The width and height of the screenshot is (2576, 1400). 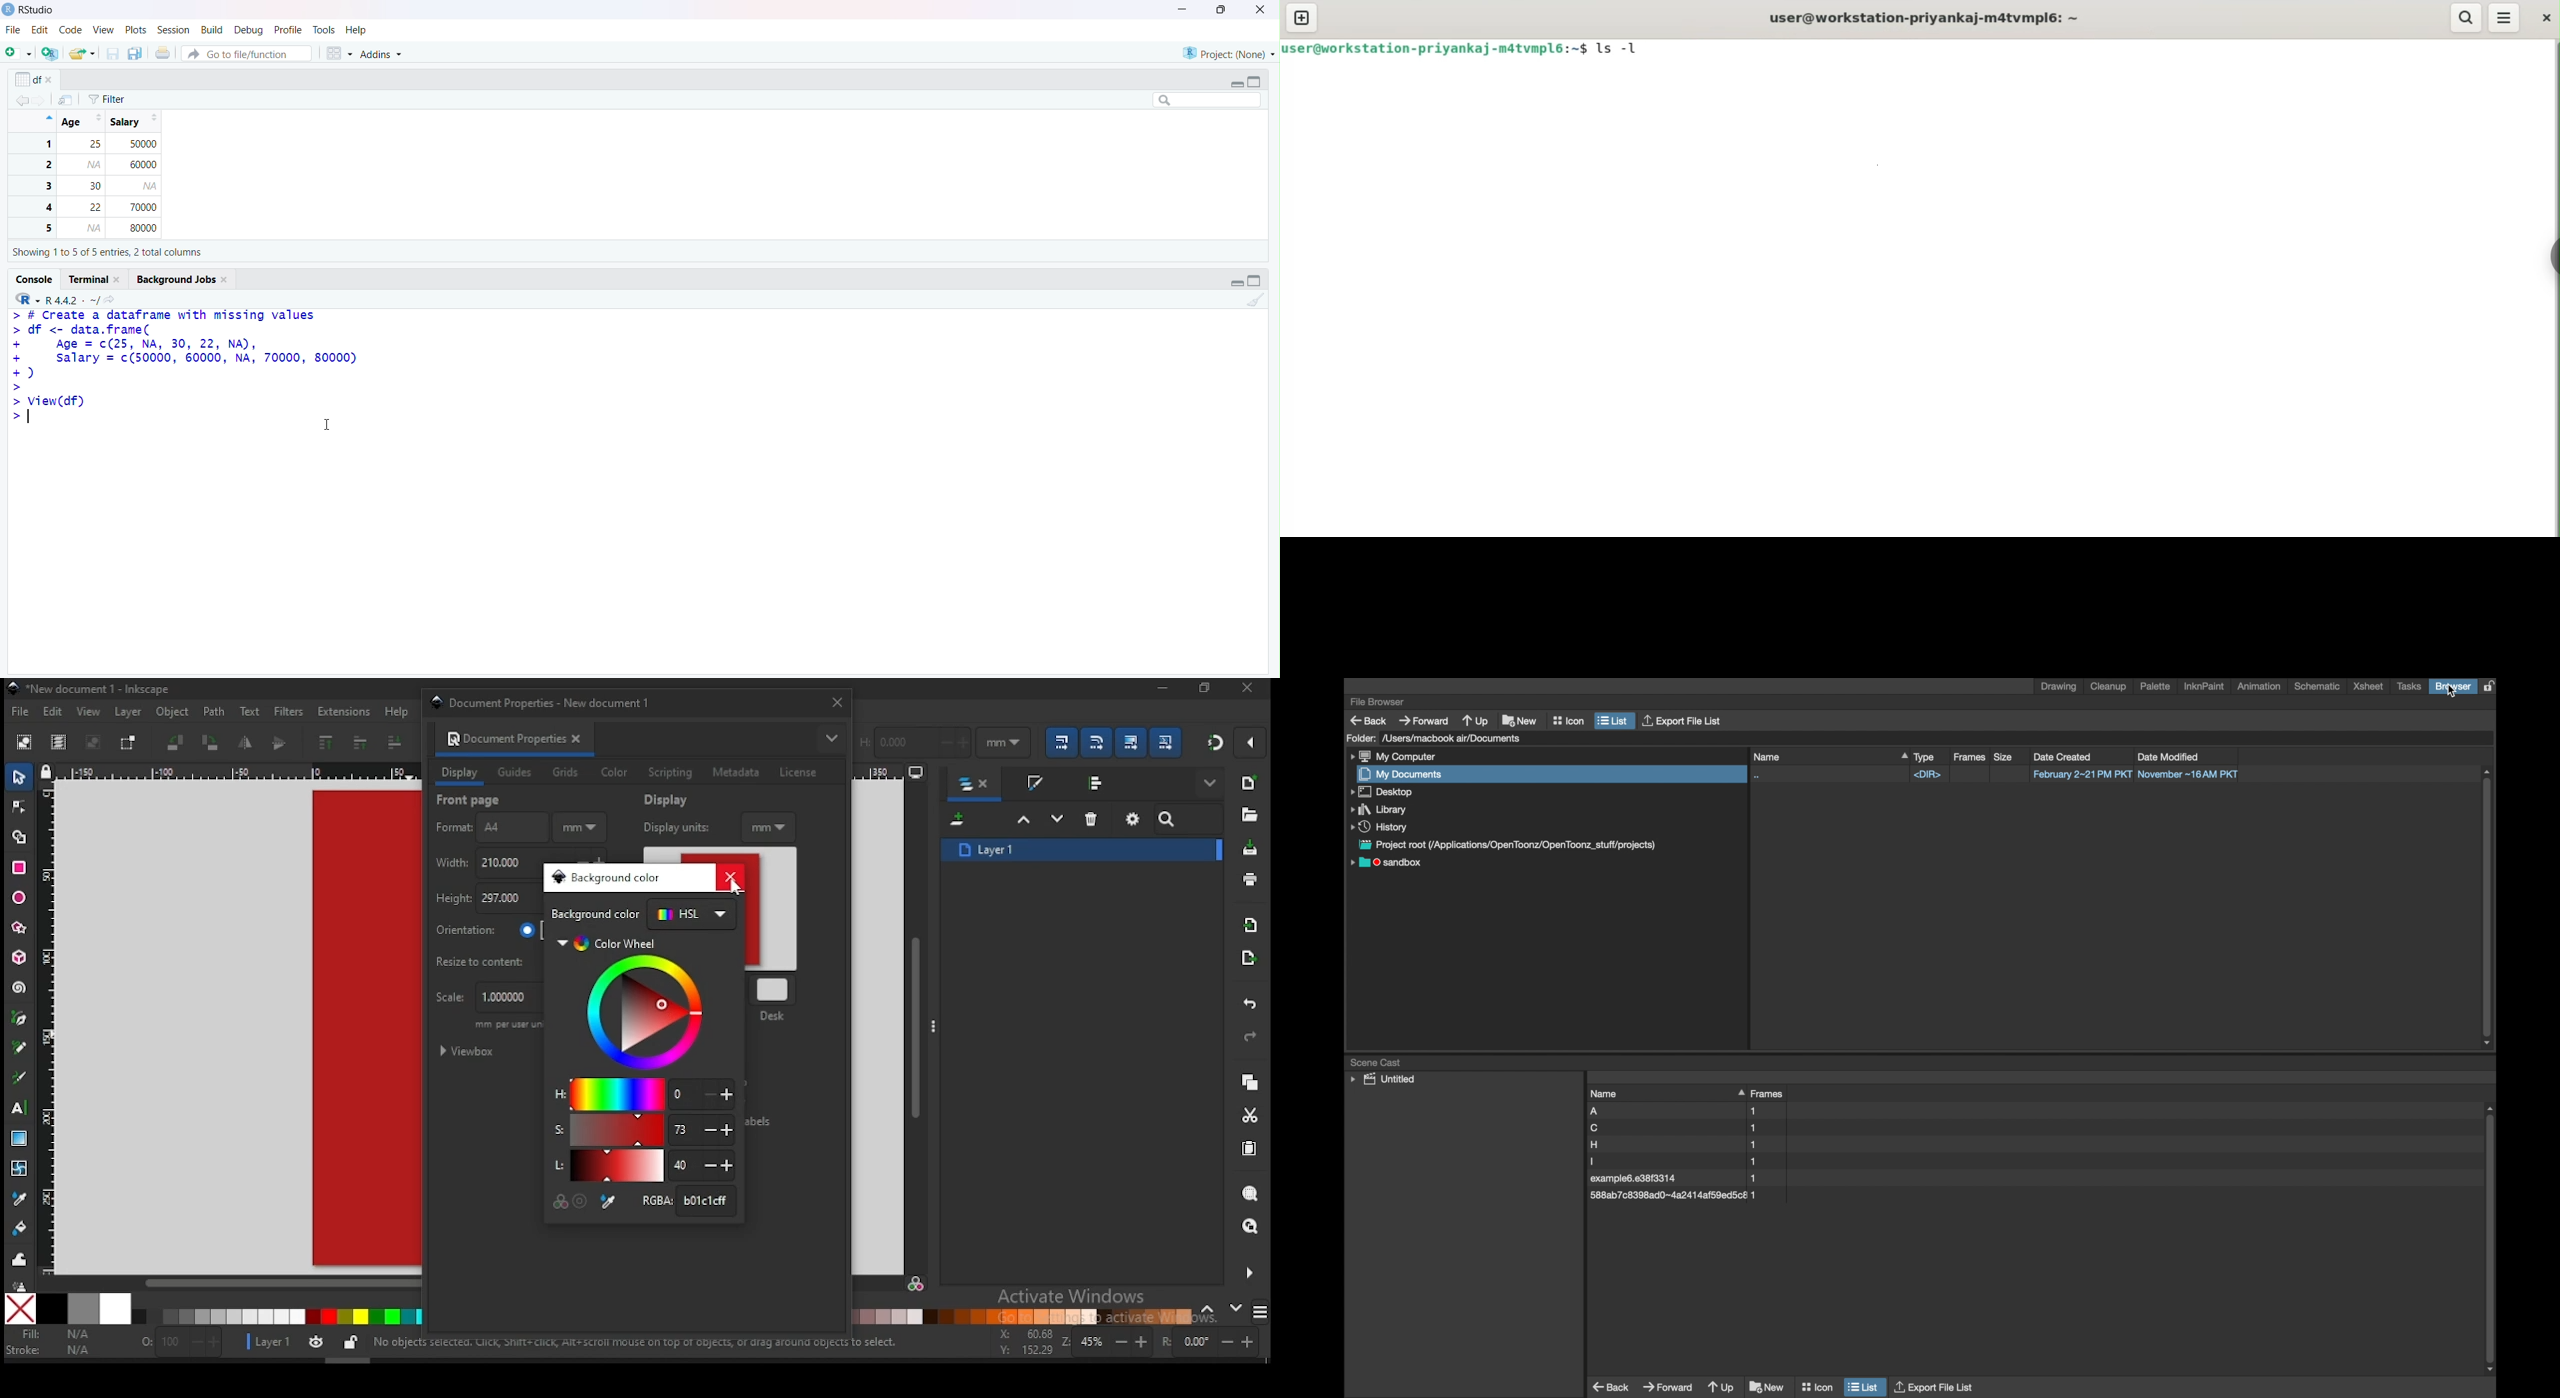 What do you see at coordinates (1720, 1387) in the screenshot?
I see `up` at bounding box center [1720, 1387].